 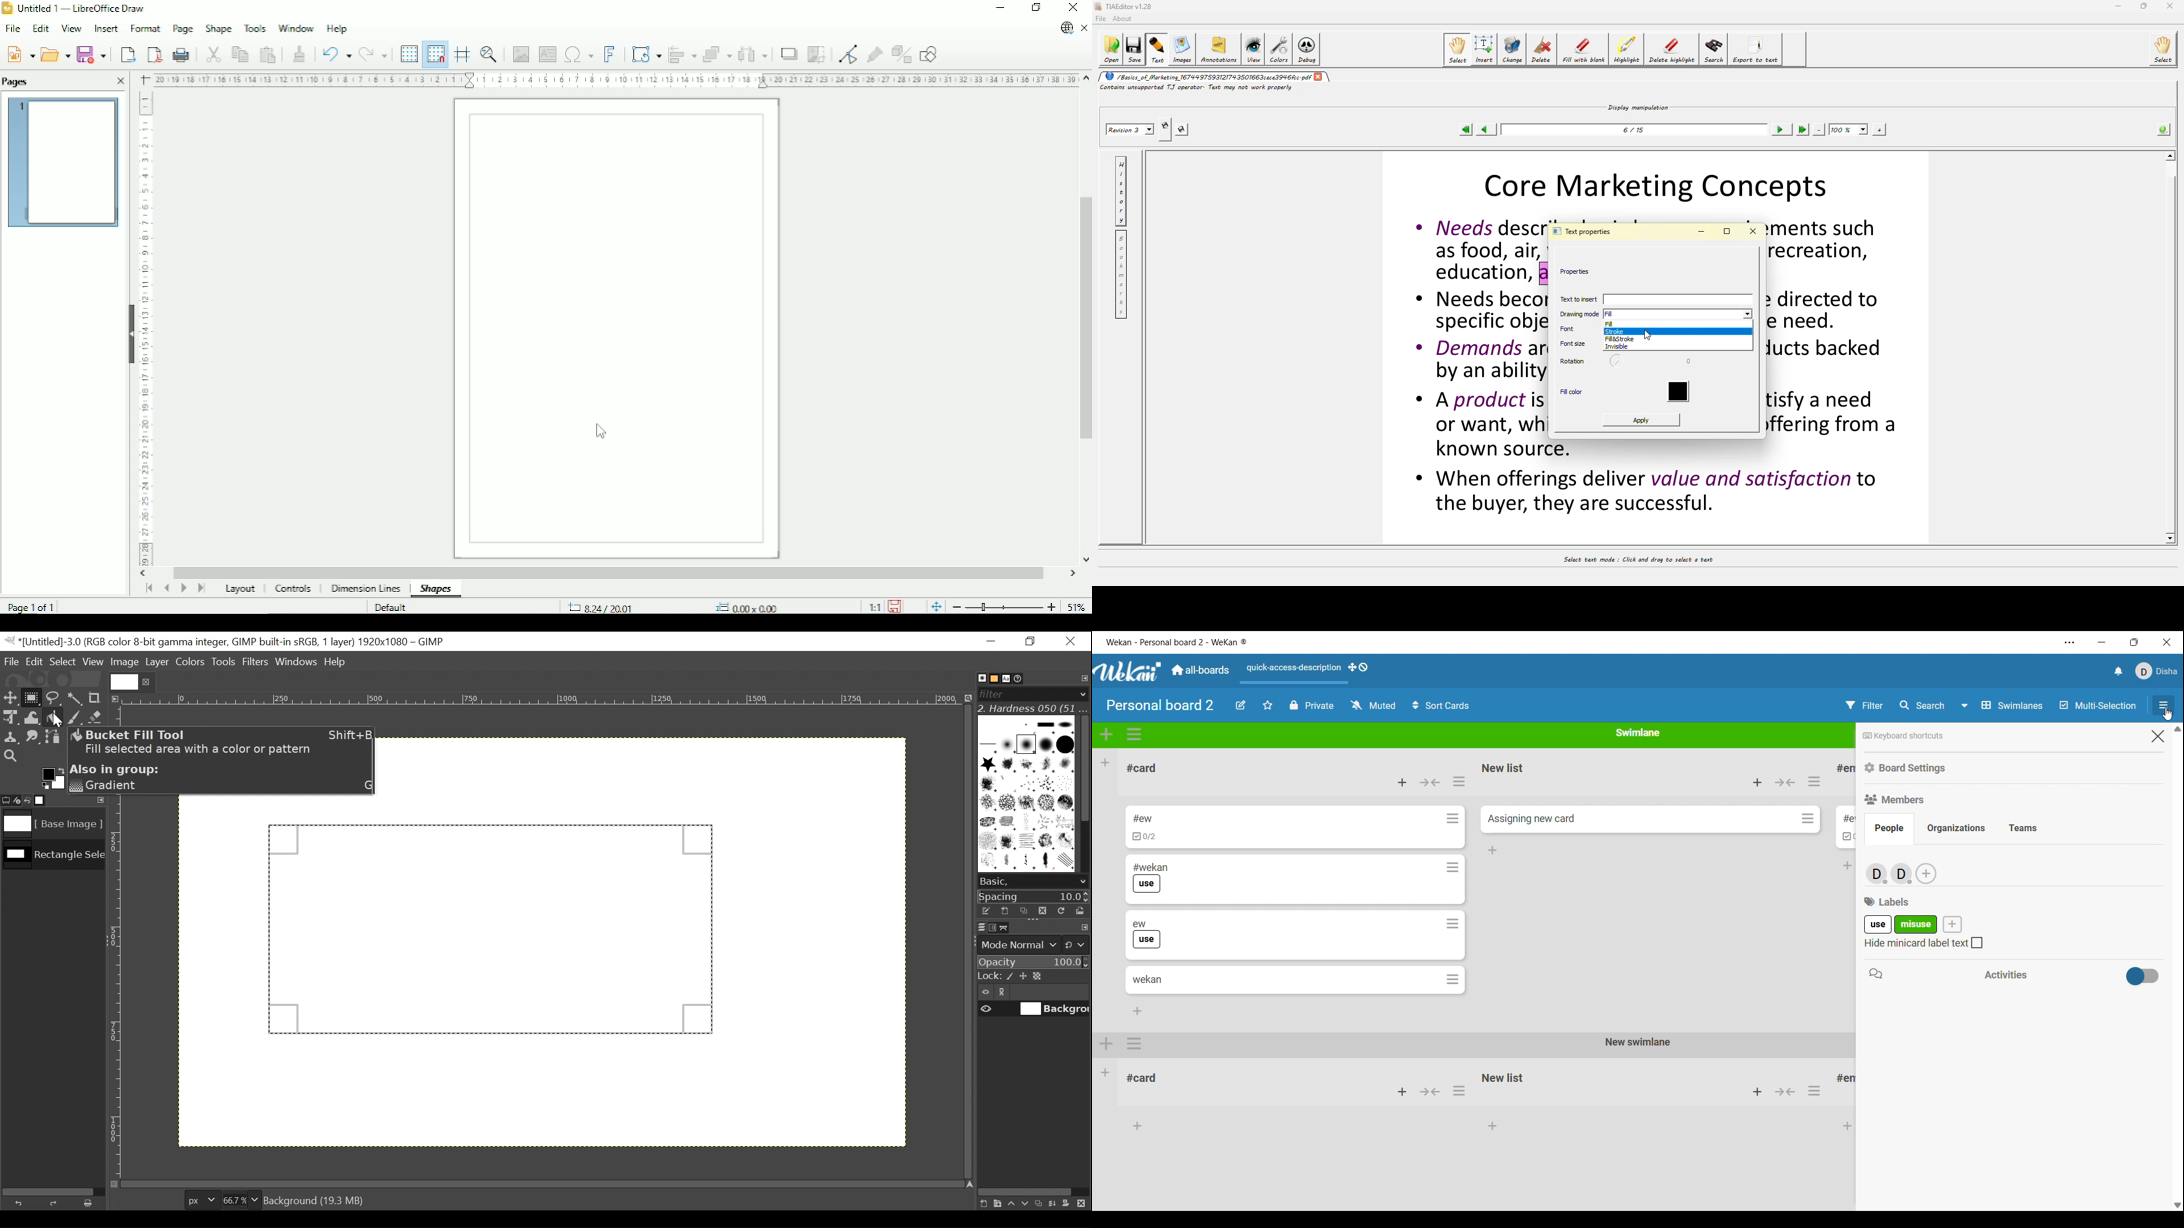 I want to click on Card title and label, so click(x=1146, y=934).